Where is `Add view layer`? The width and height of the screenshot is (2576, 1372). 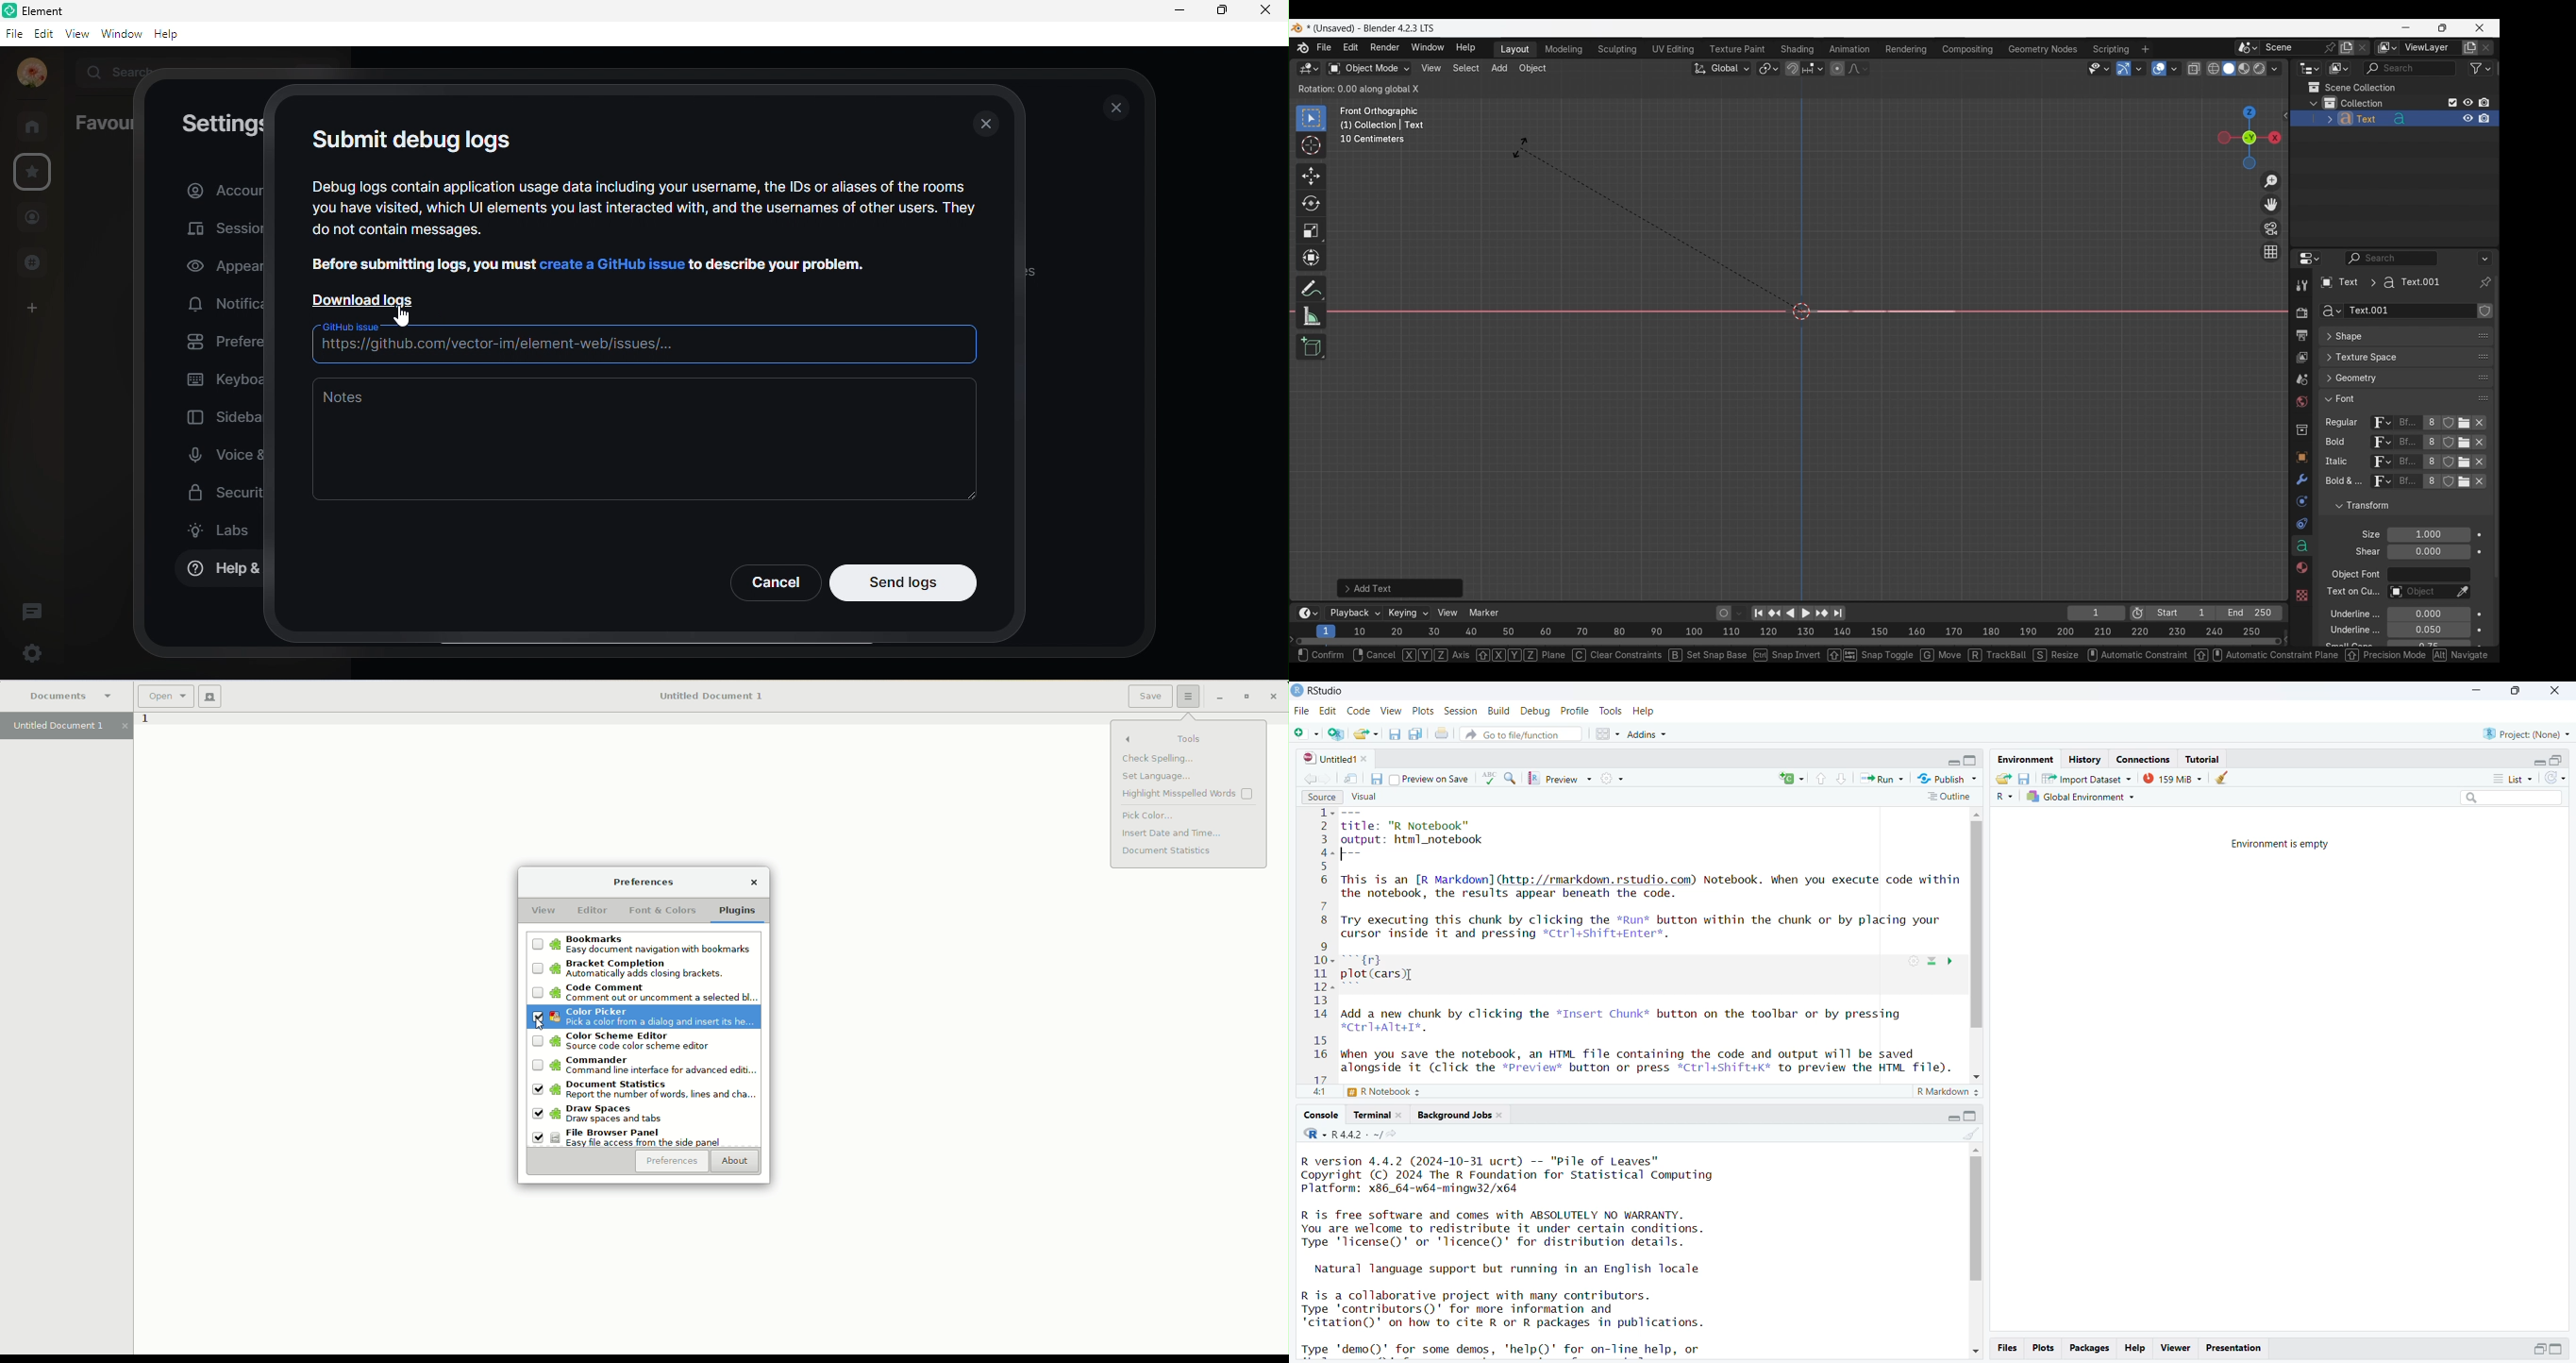 Add view layer is located at coordinates (2470, 48).